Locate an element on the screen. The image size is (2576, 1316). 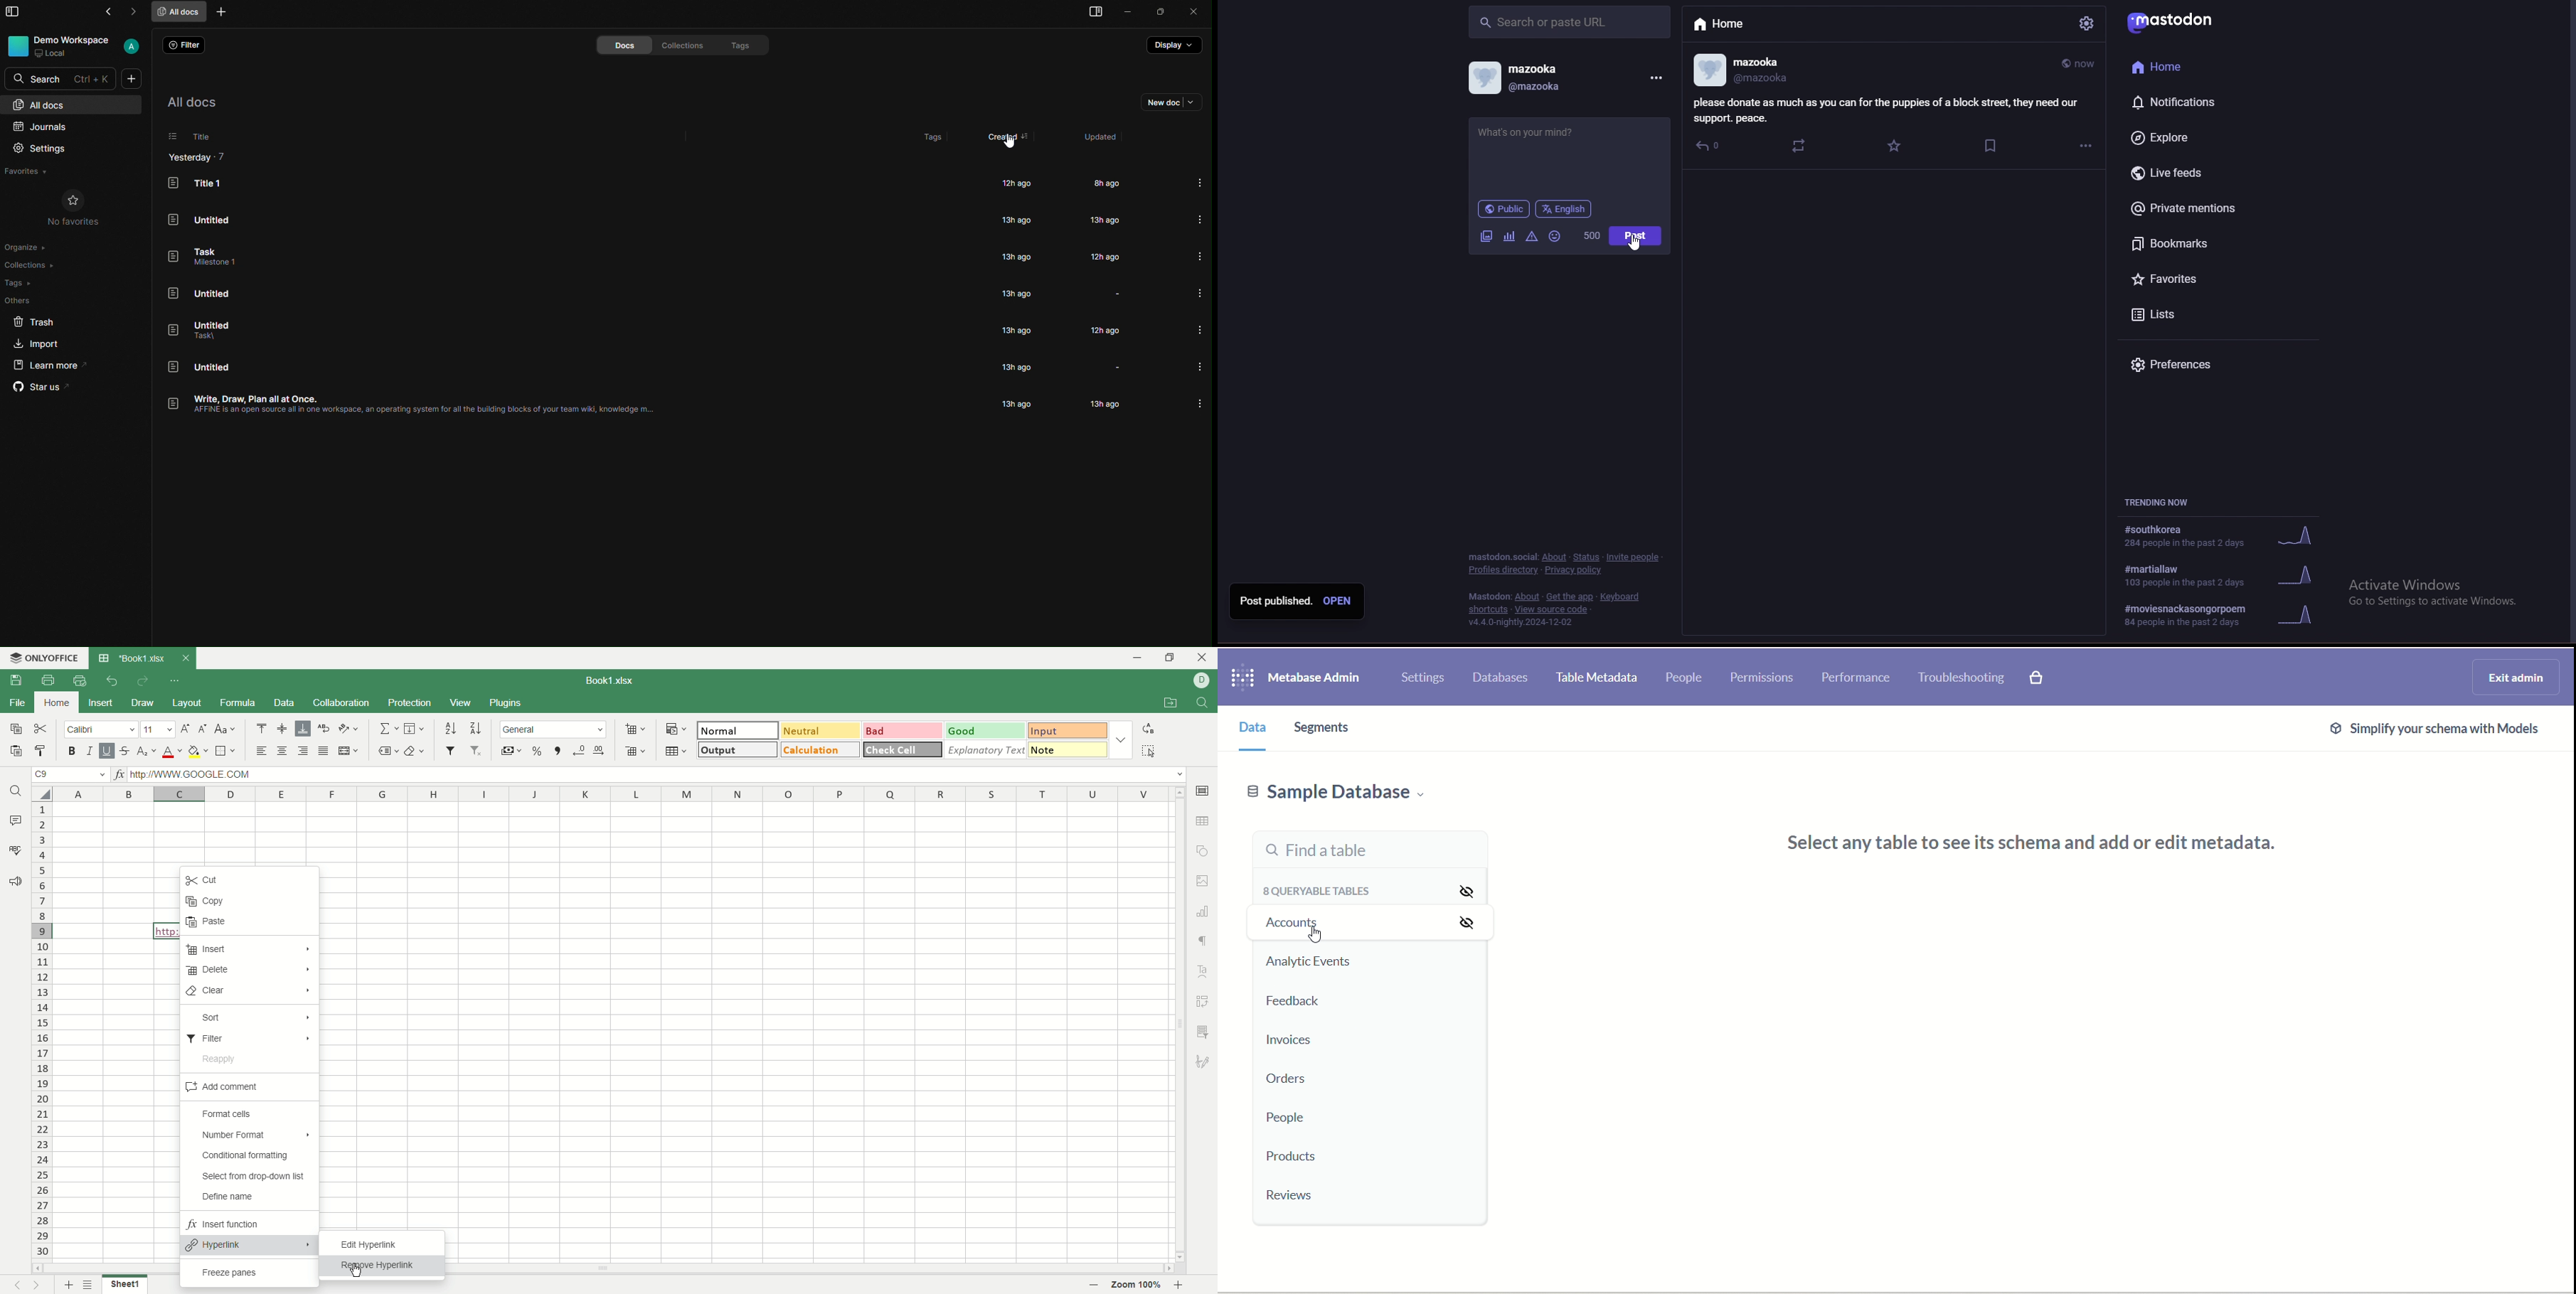
mastodon social is located at coordinates (1501, 557).